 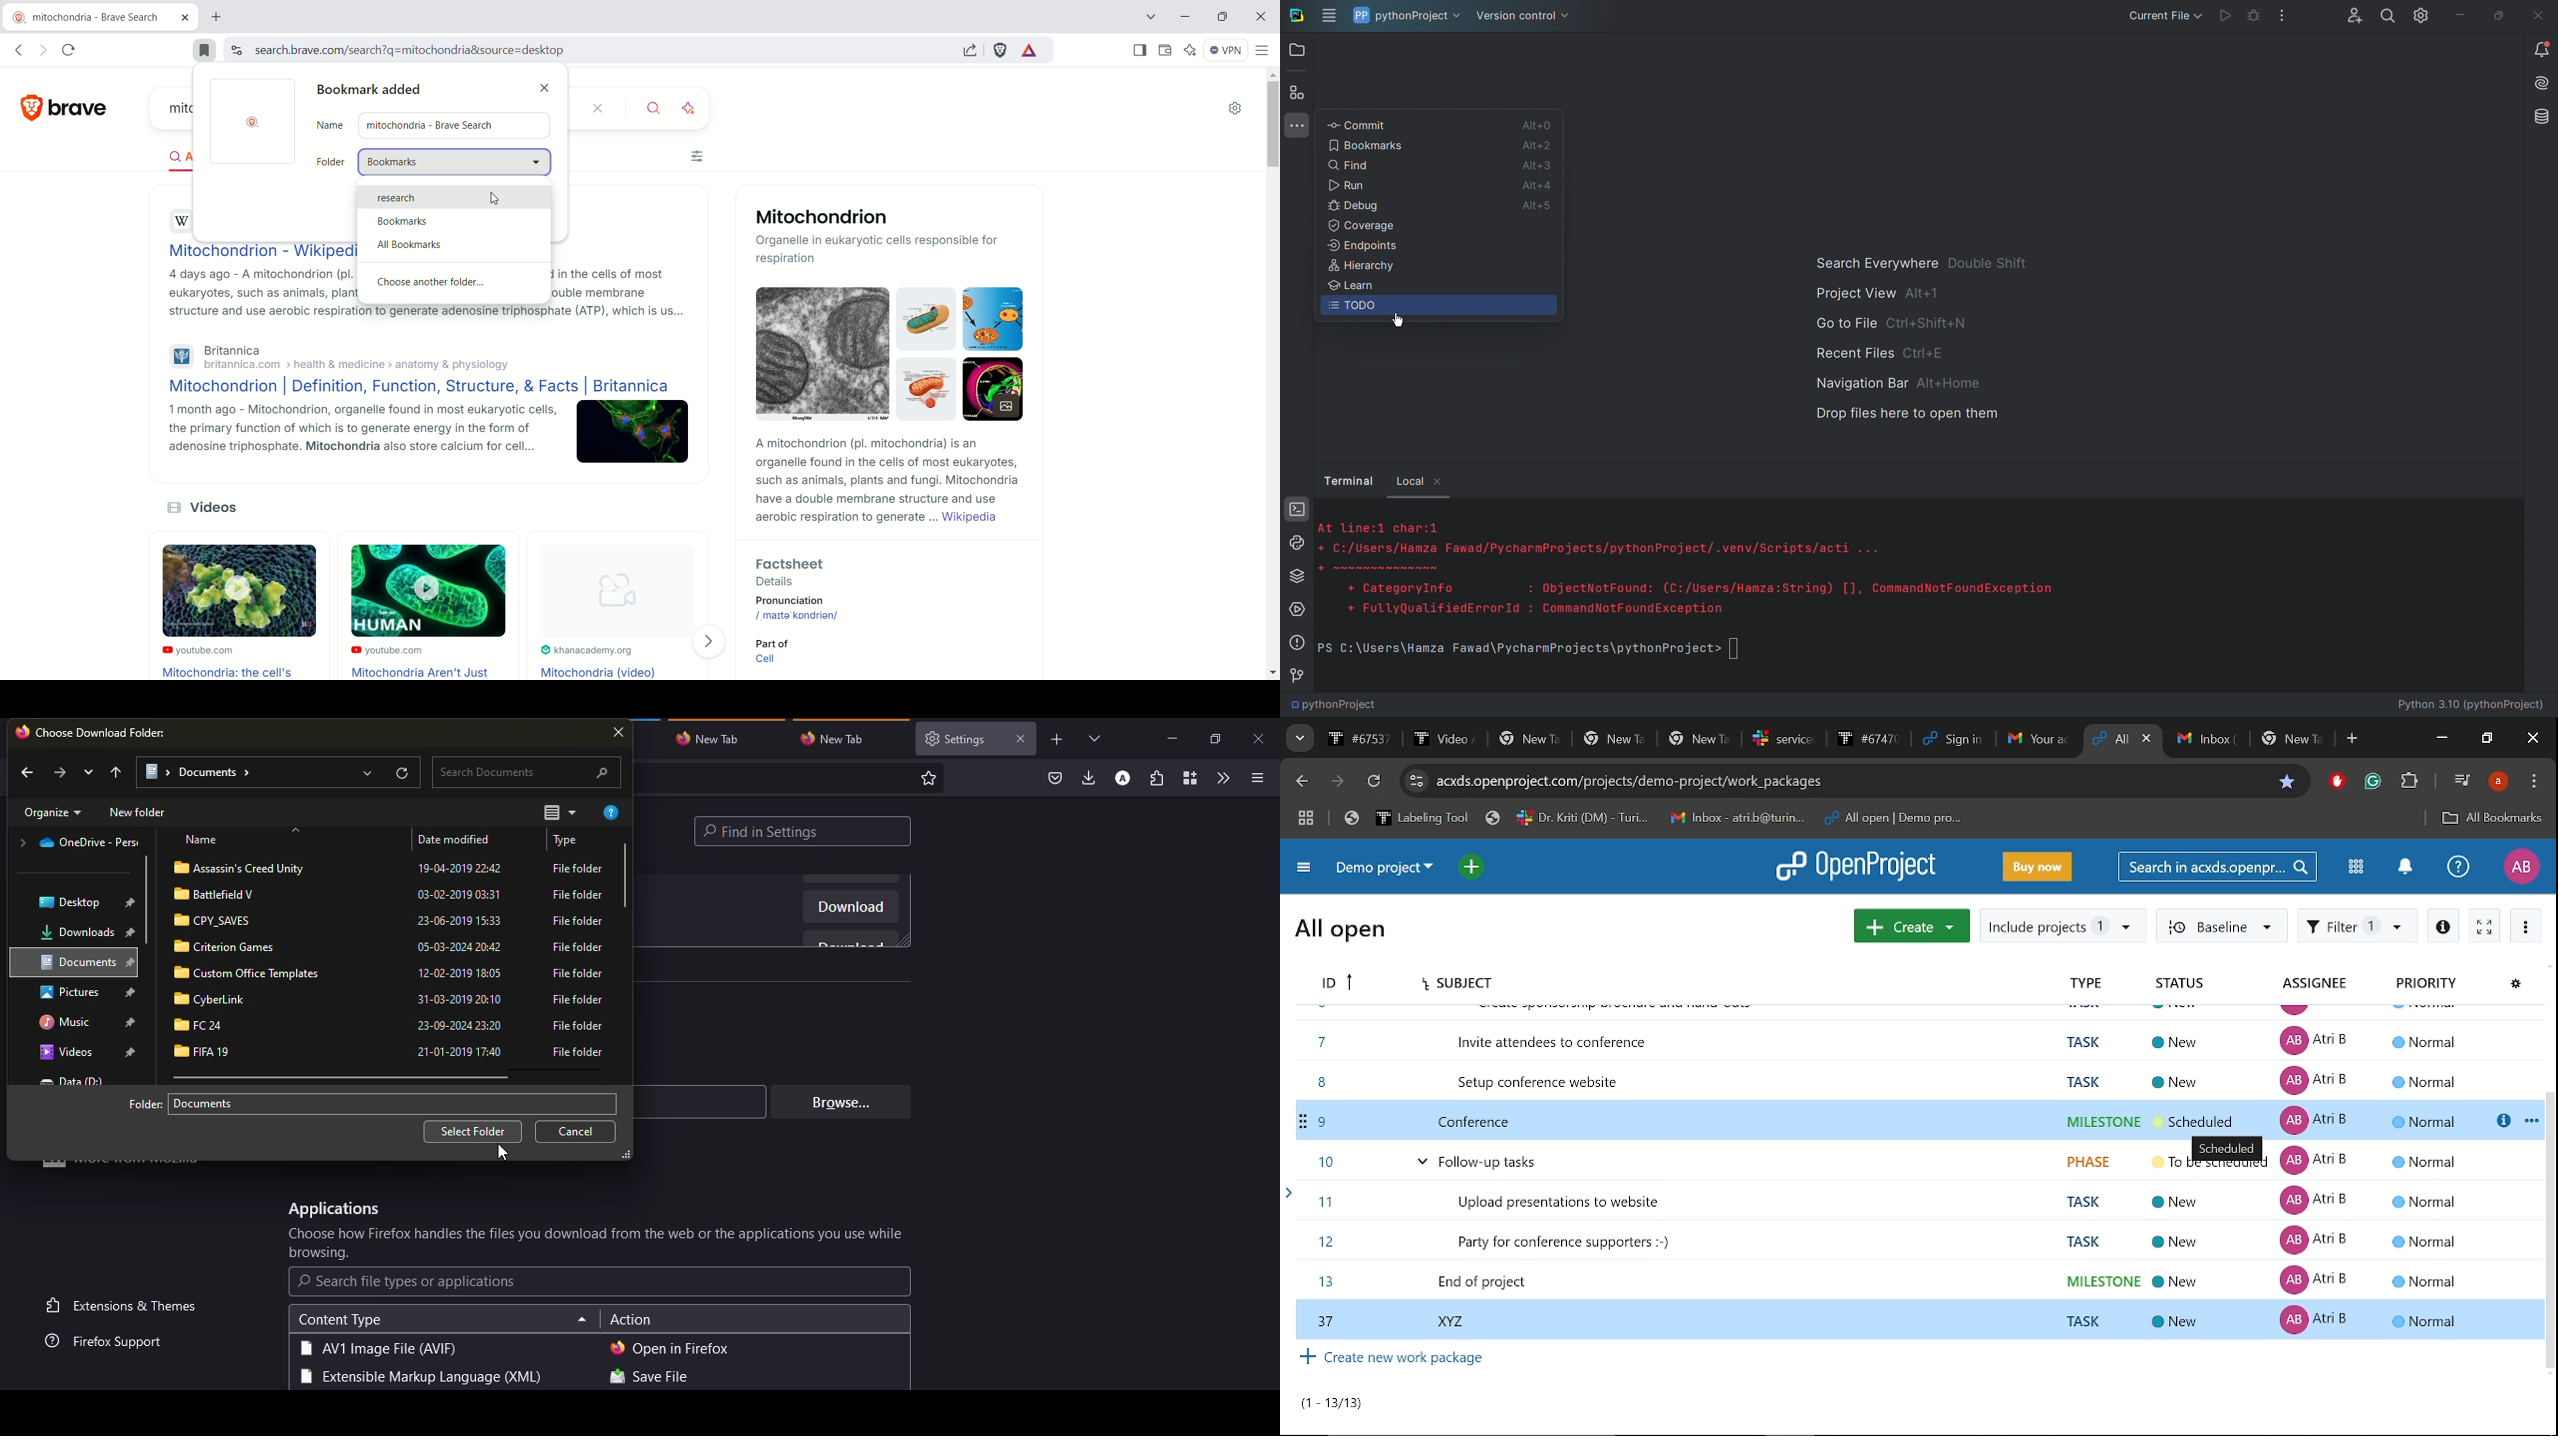 I want to click on pin, so click(x=134, y=1022).